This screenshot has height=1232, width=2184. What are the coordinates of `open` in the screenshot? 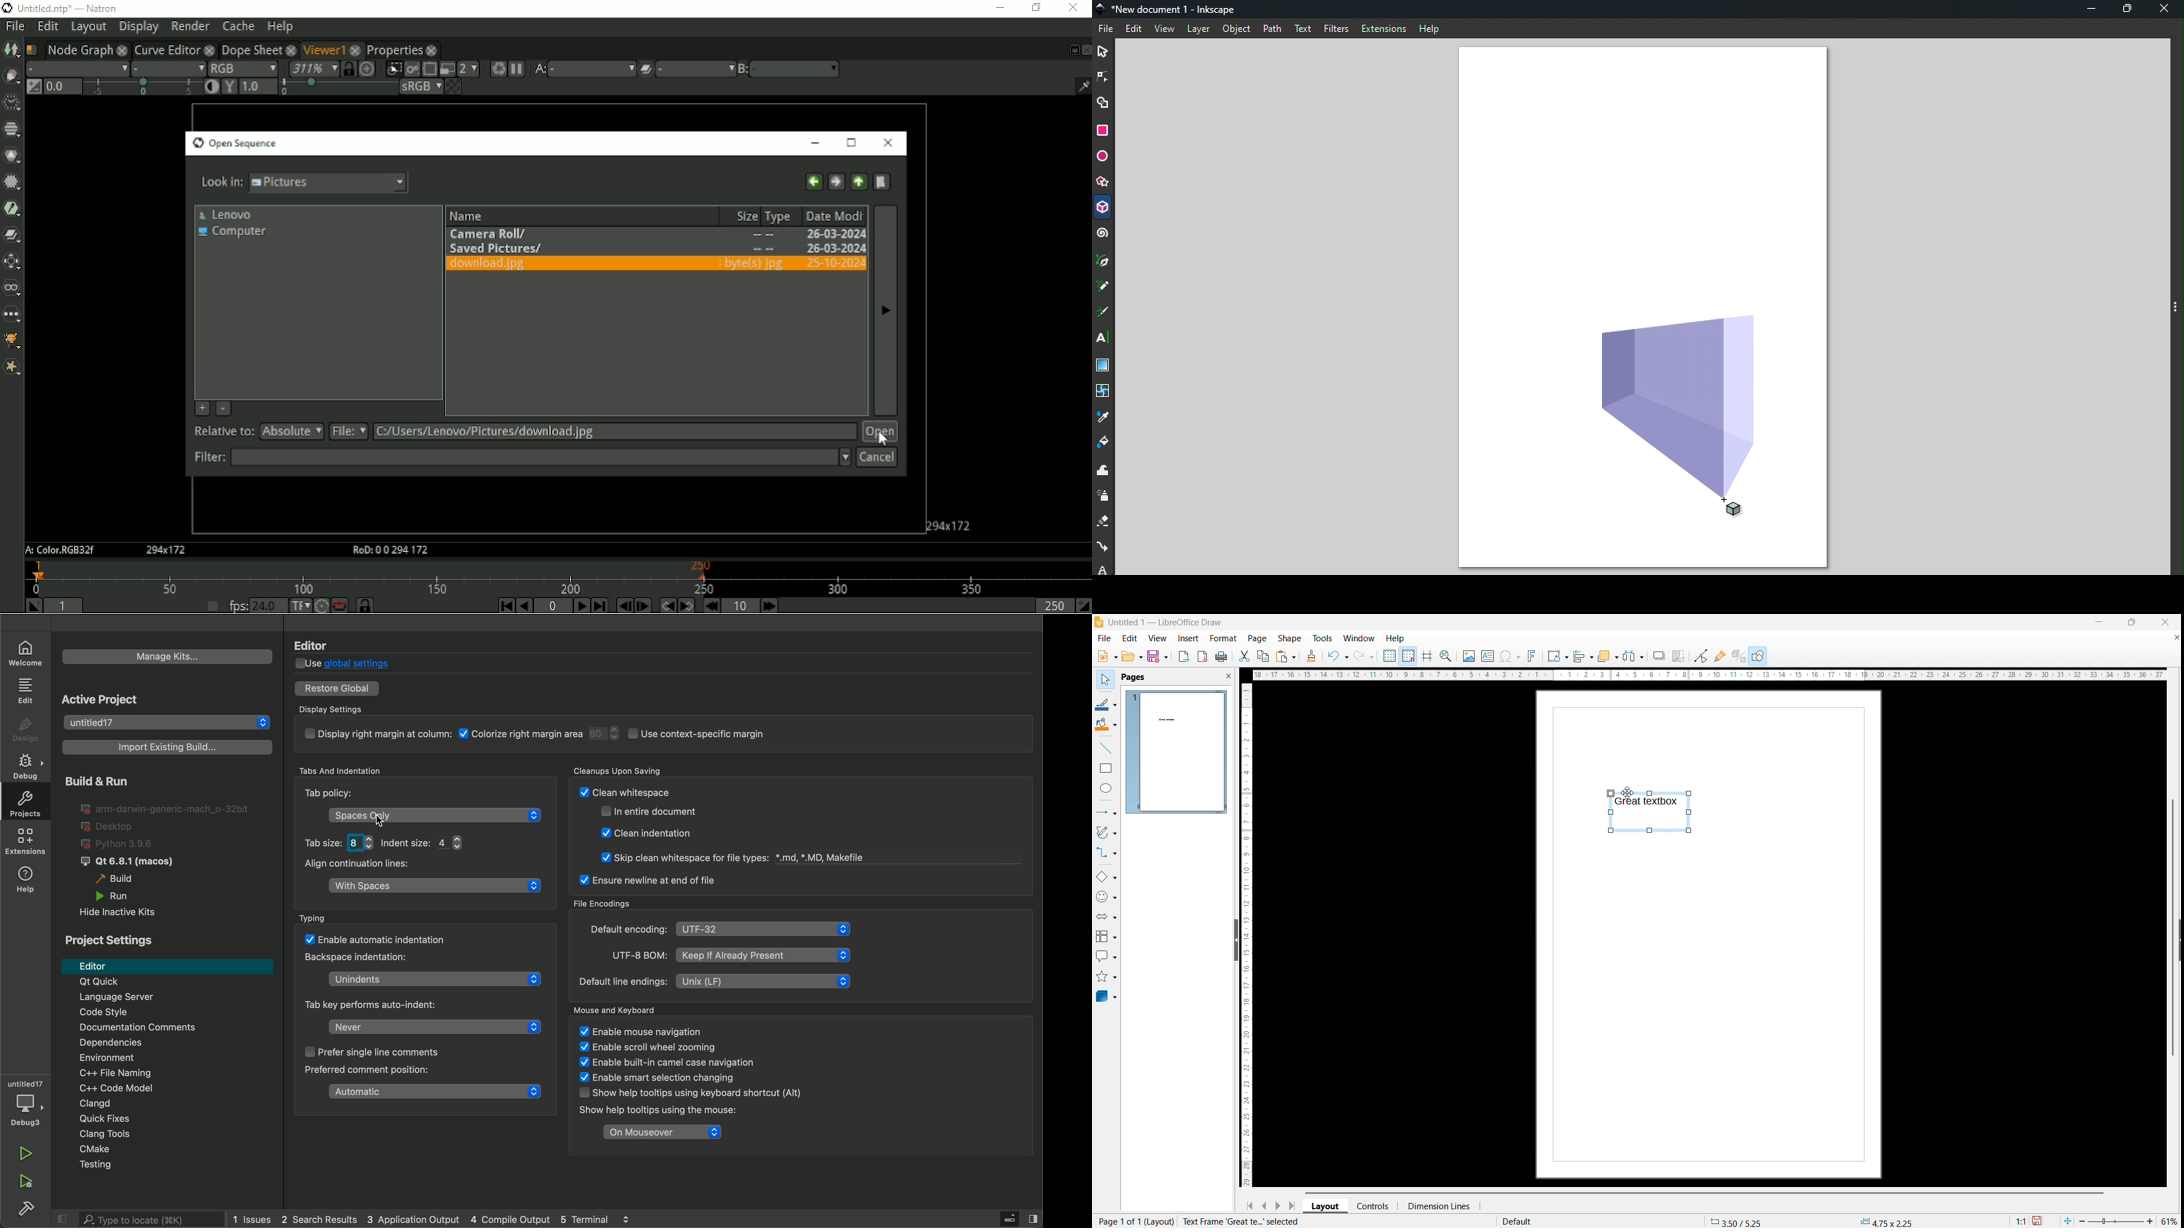 It's located at (1131, 657).